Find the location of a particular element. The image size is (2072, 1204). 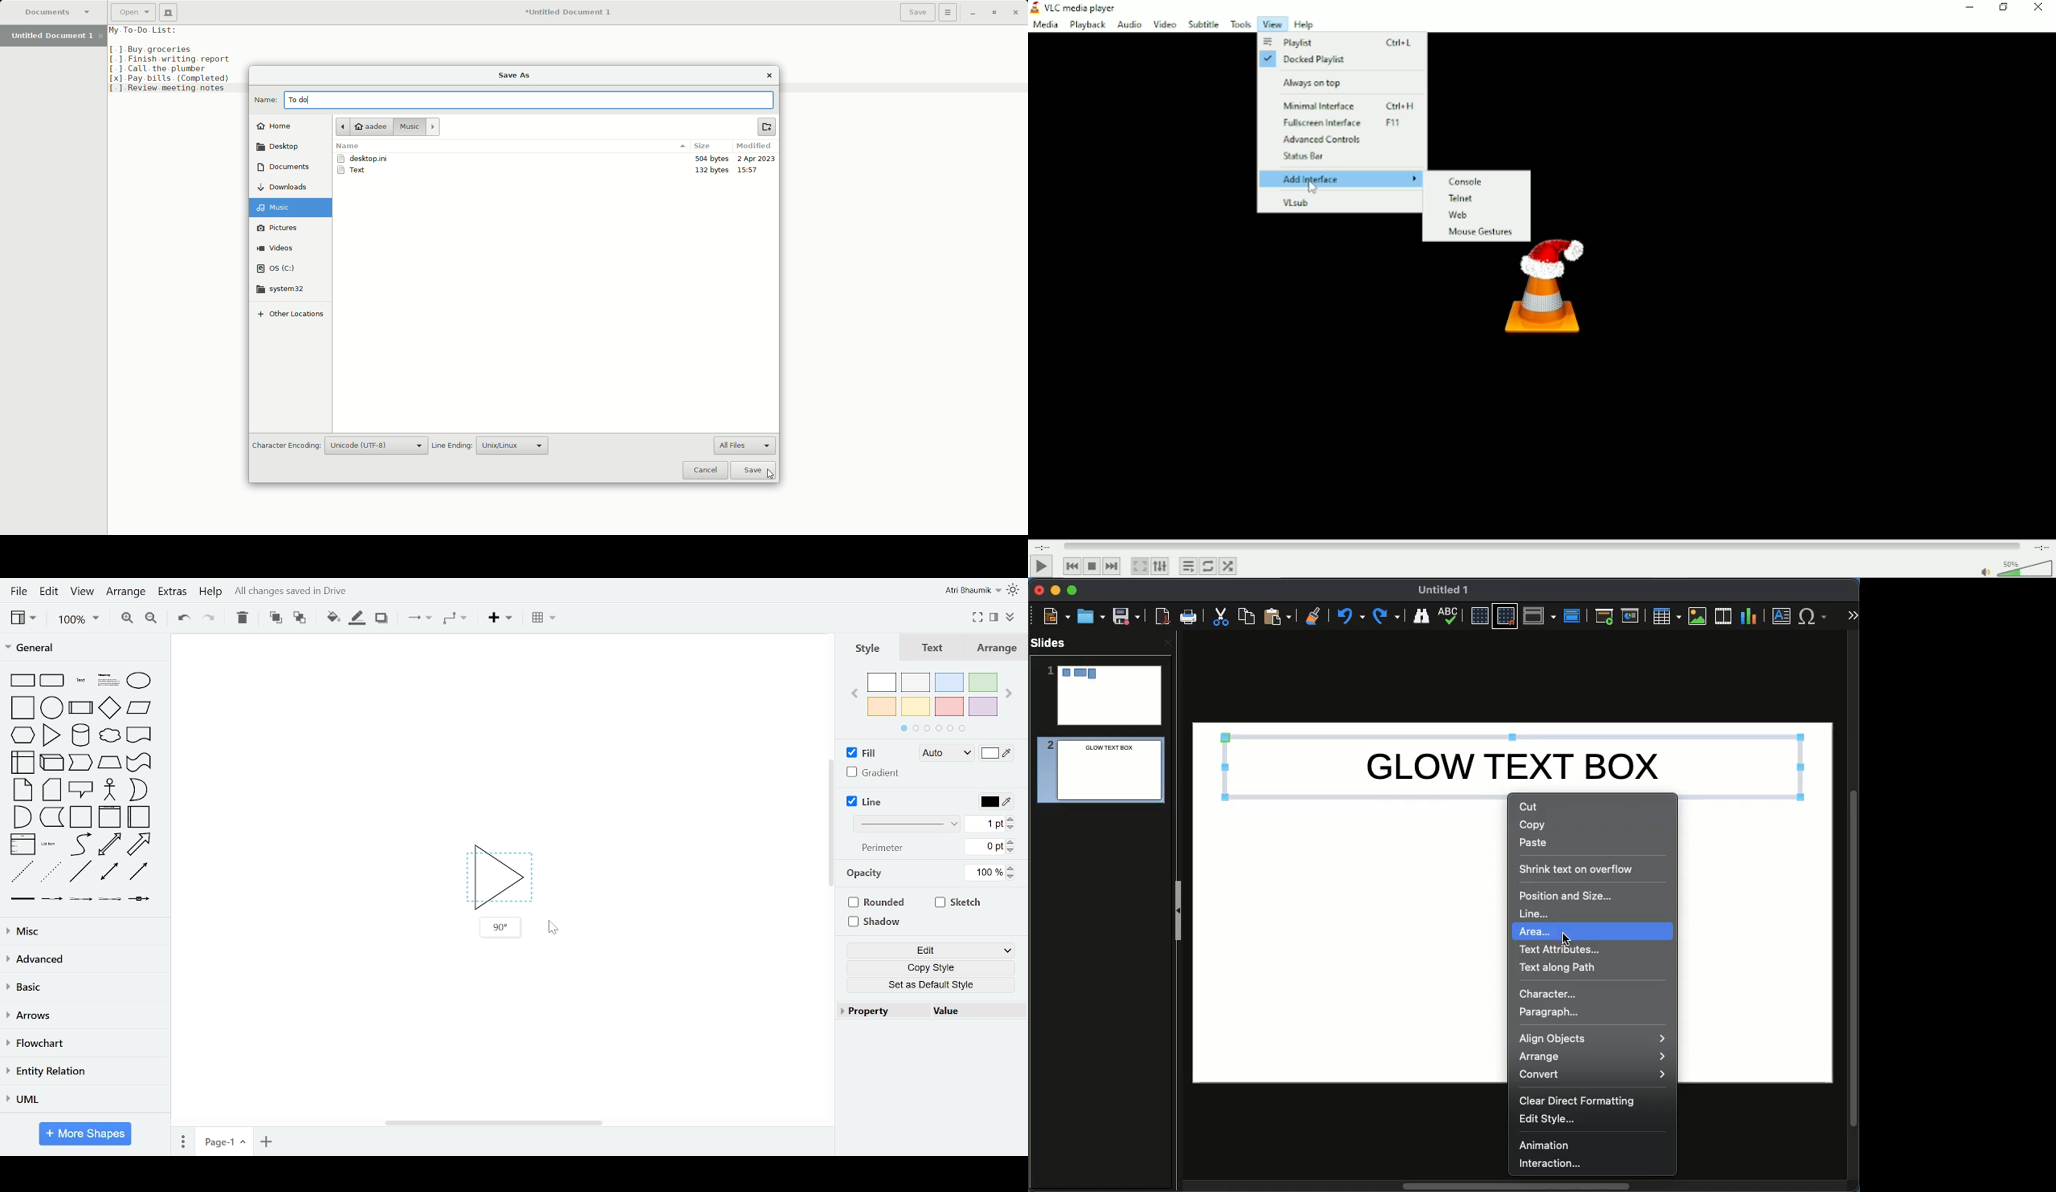

vertical scrollbar is located at coordinates (831, 825).